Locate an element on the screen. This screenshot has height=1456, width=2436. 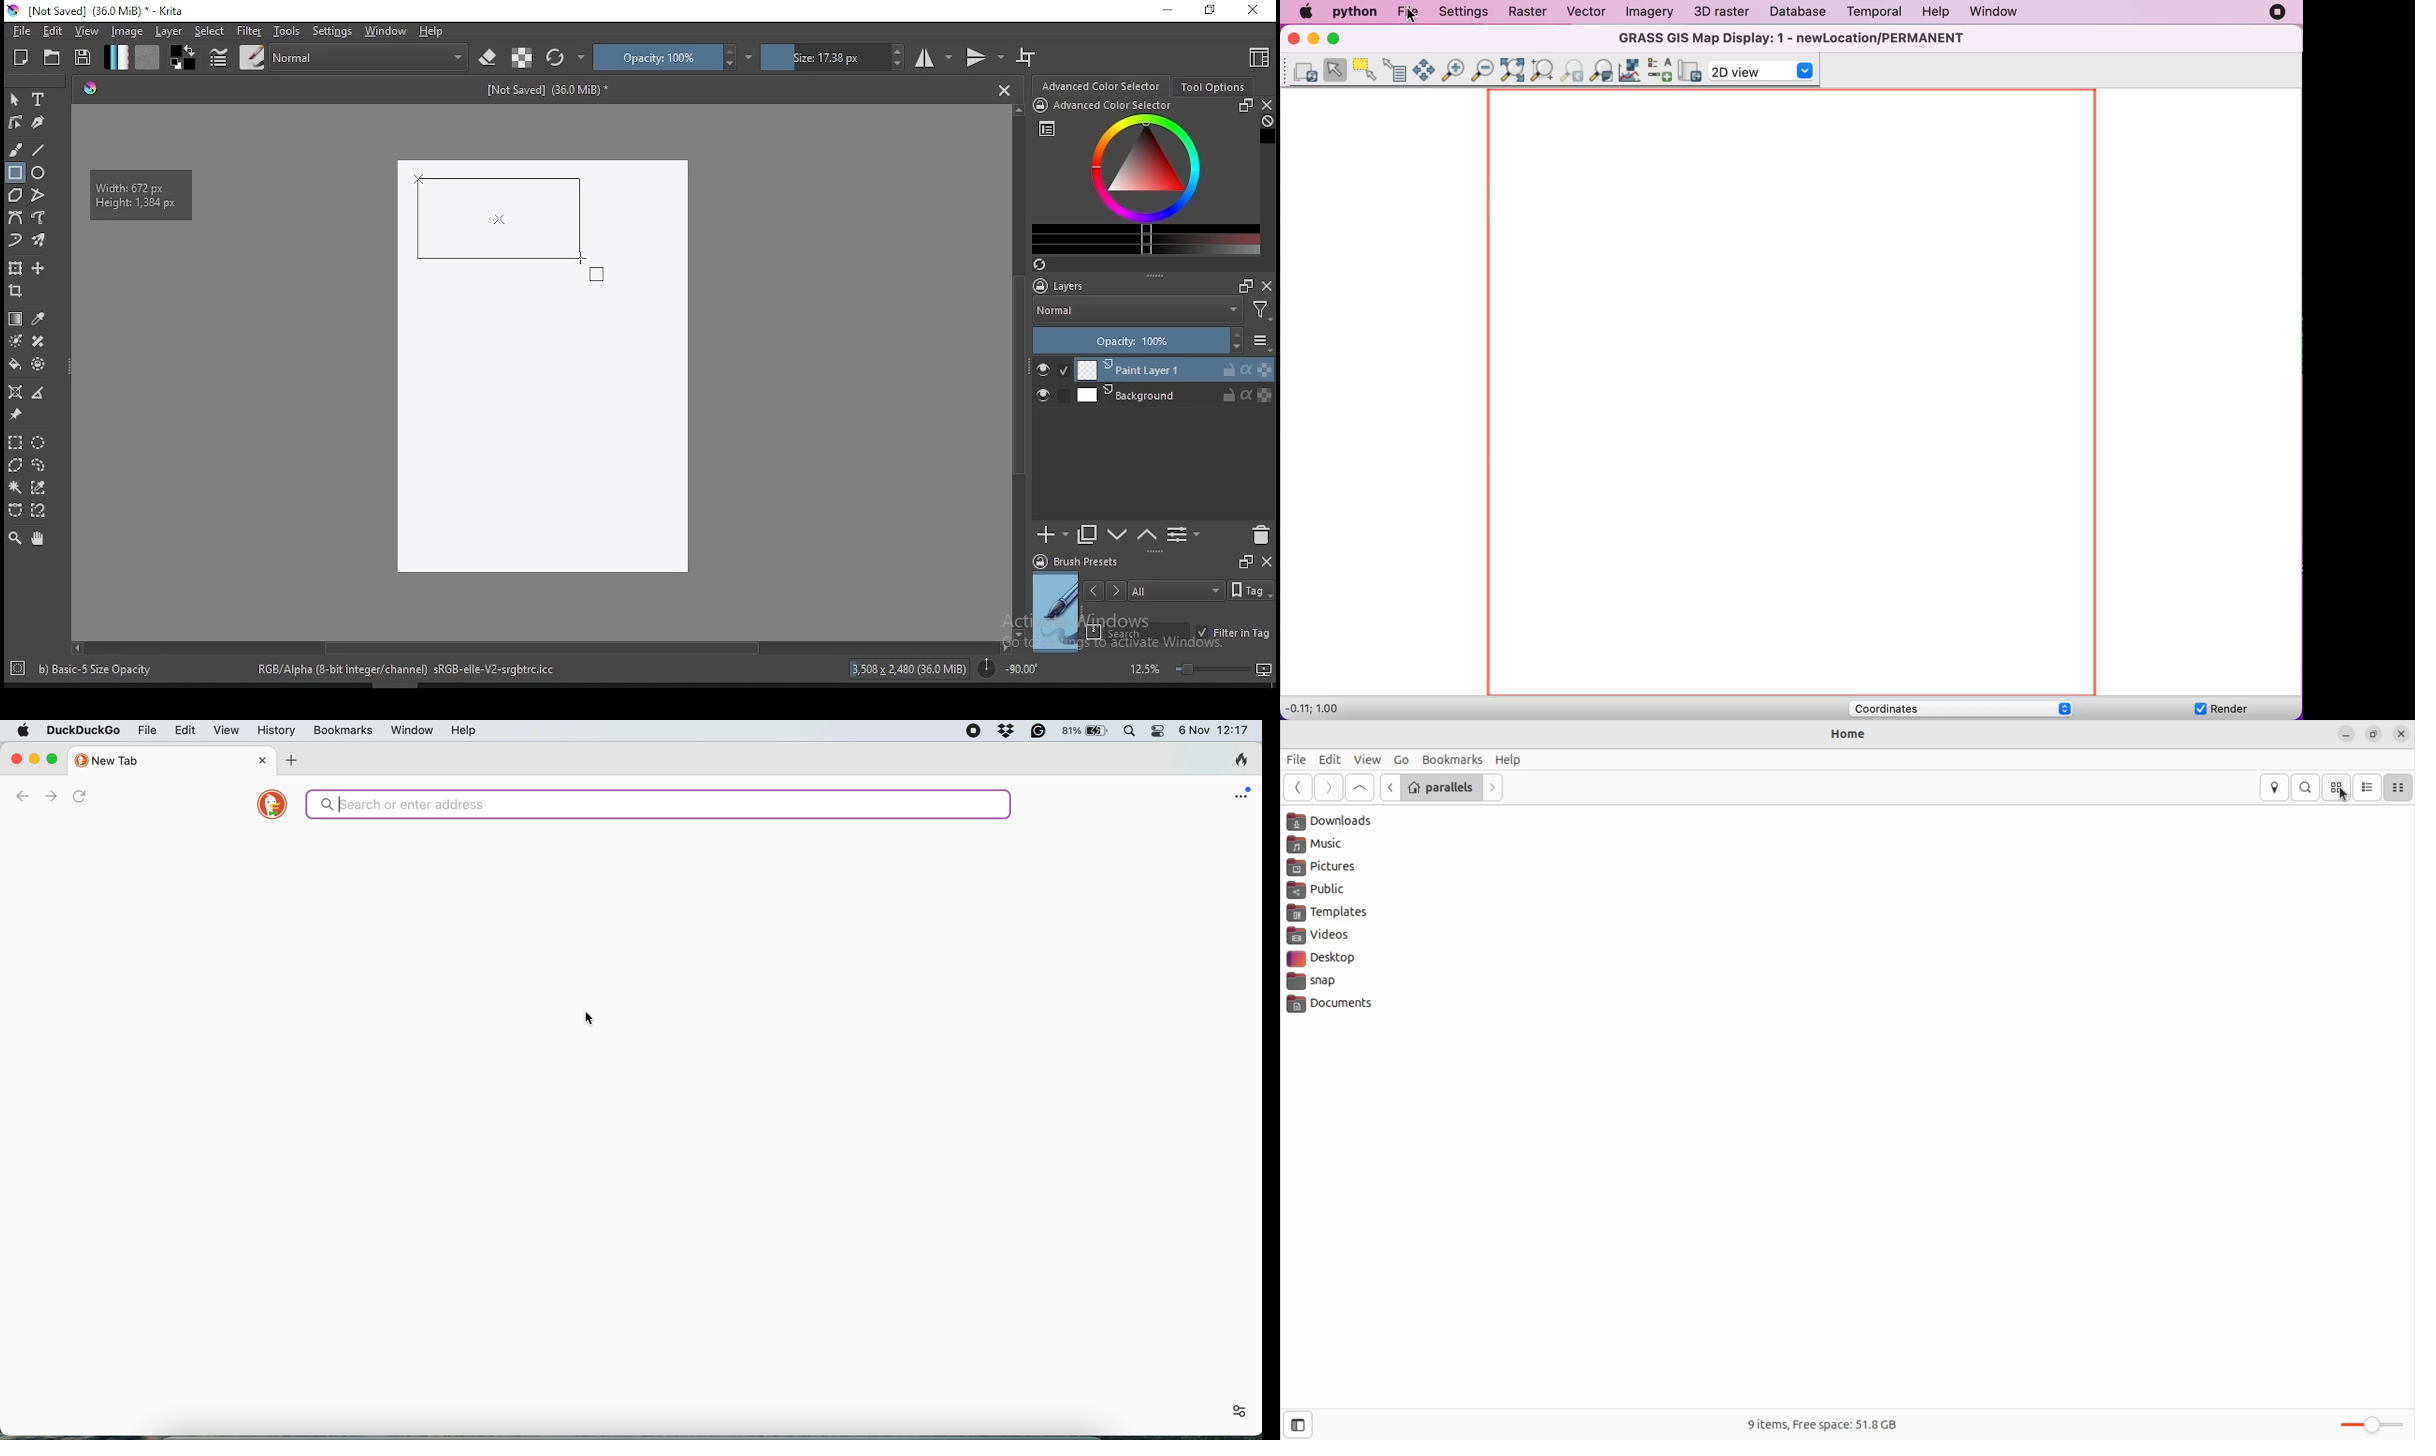
new is located at coordinates (21, 57).